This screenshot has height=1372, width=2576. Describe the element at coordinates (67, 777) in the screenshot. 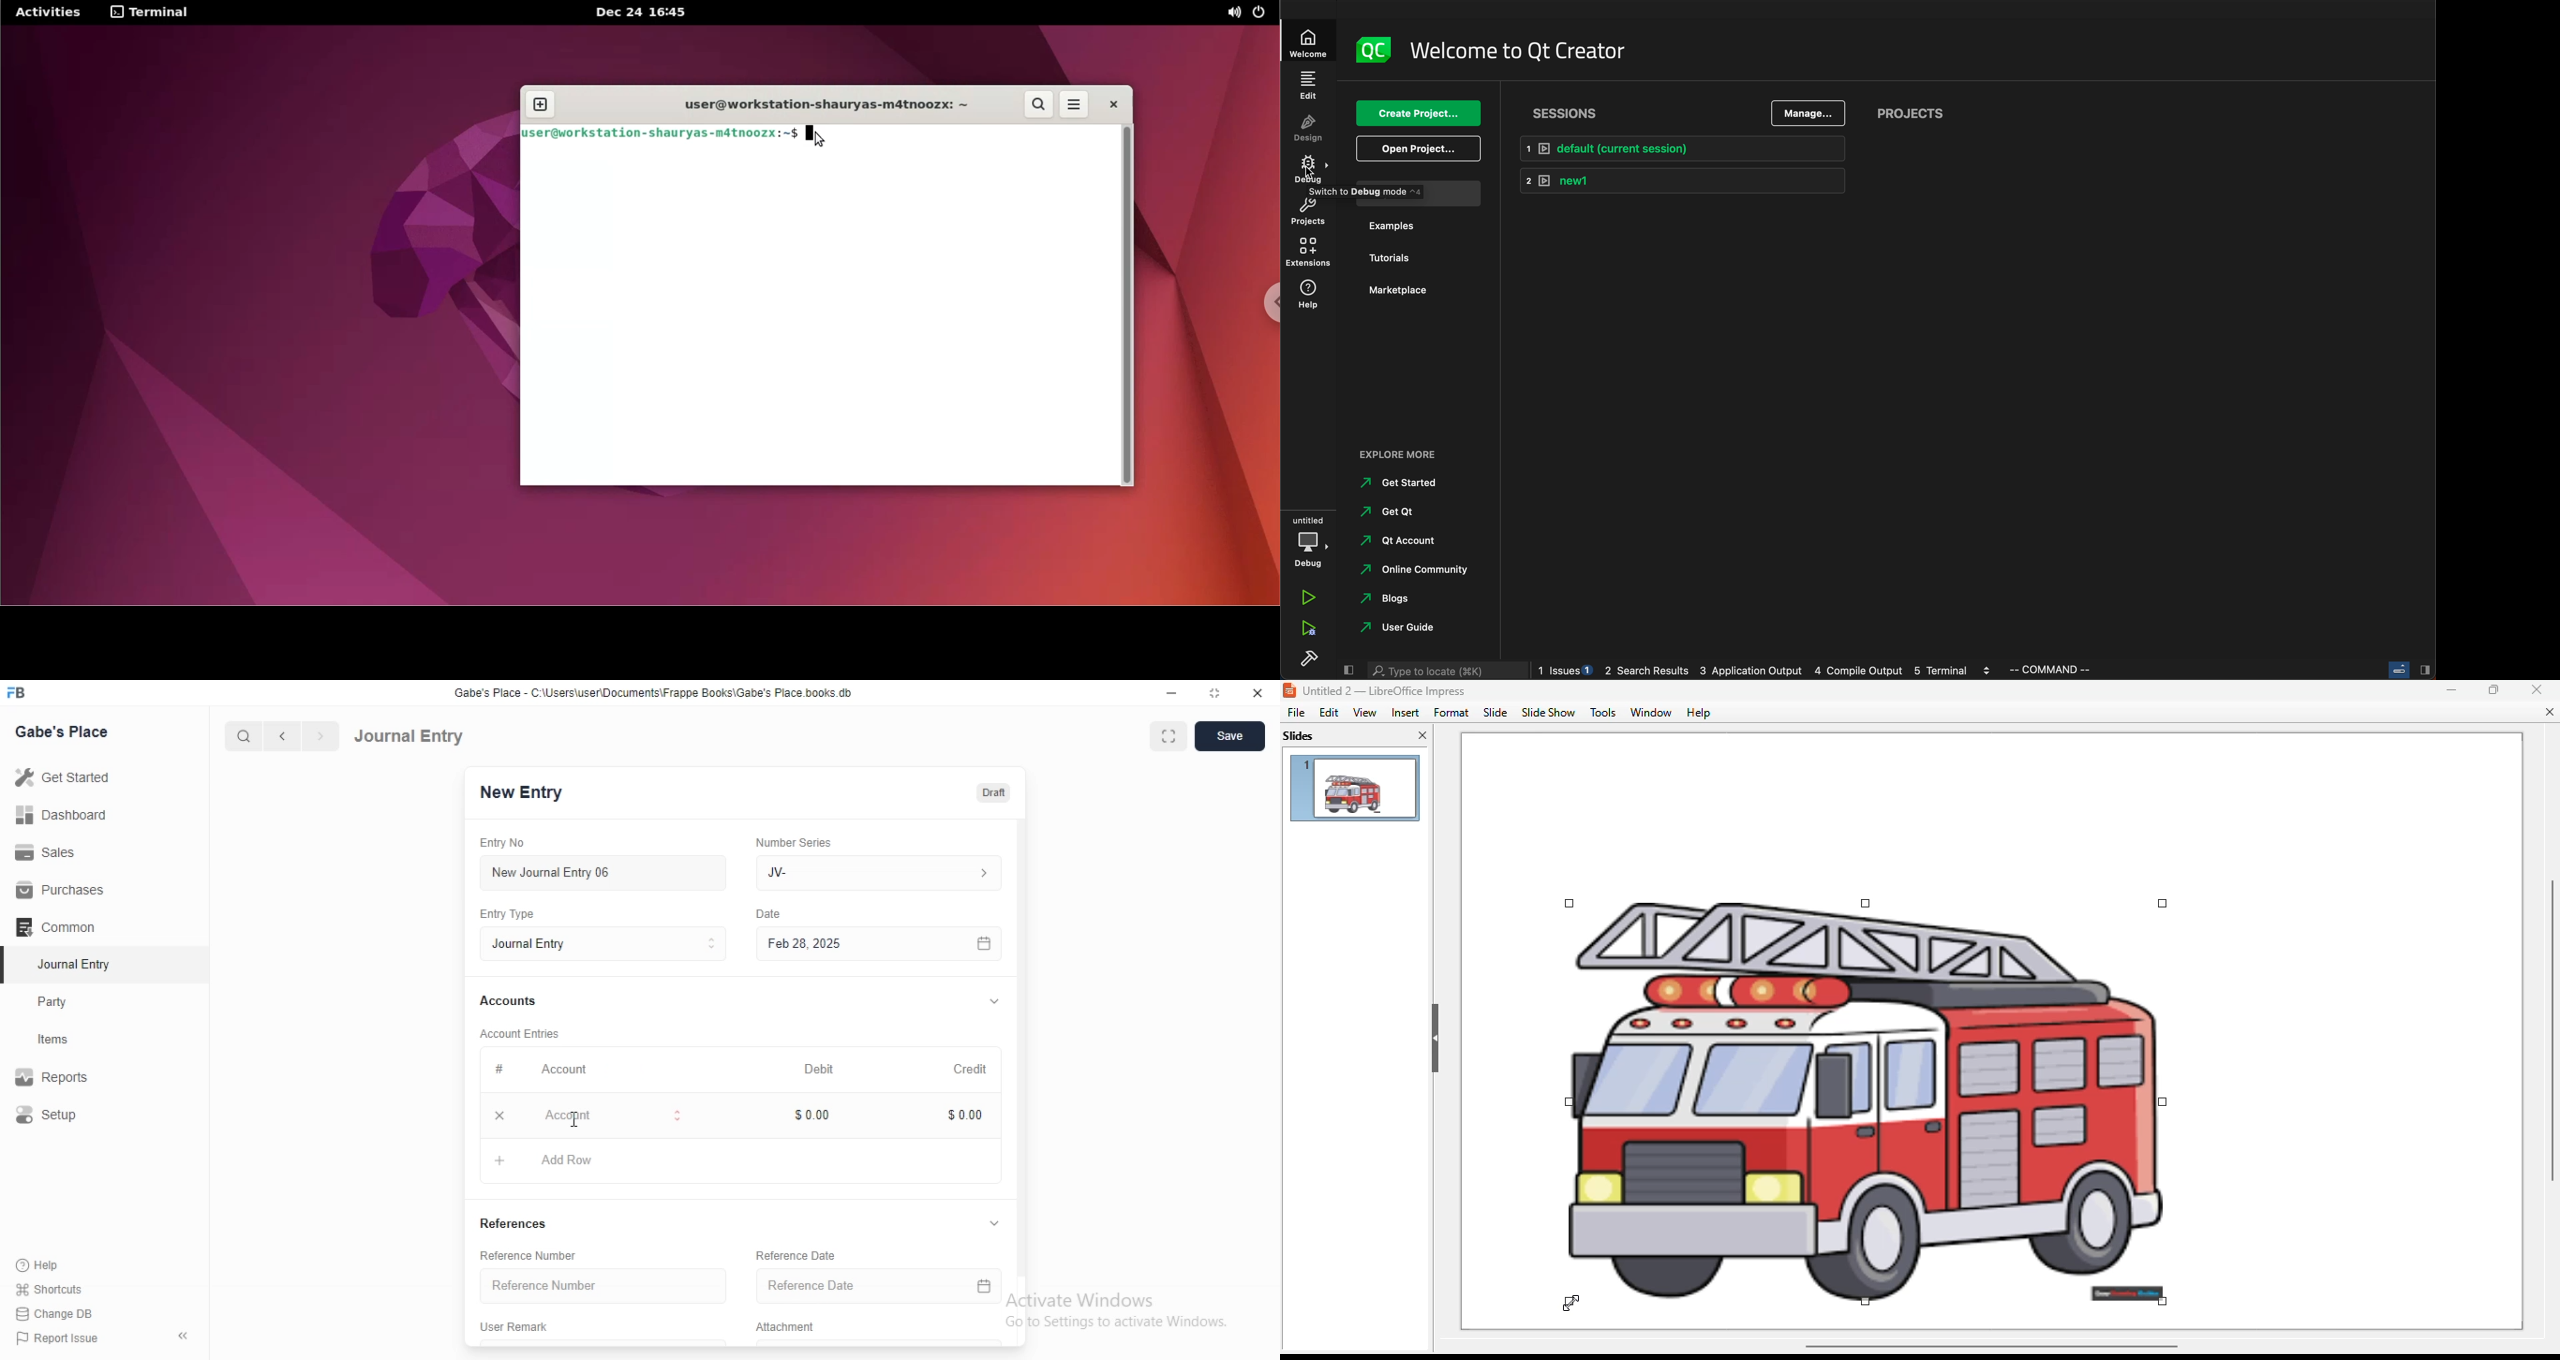

I see `Get Started` at that location.